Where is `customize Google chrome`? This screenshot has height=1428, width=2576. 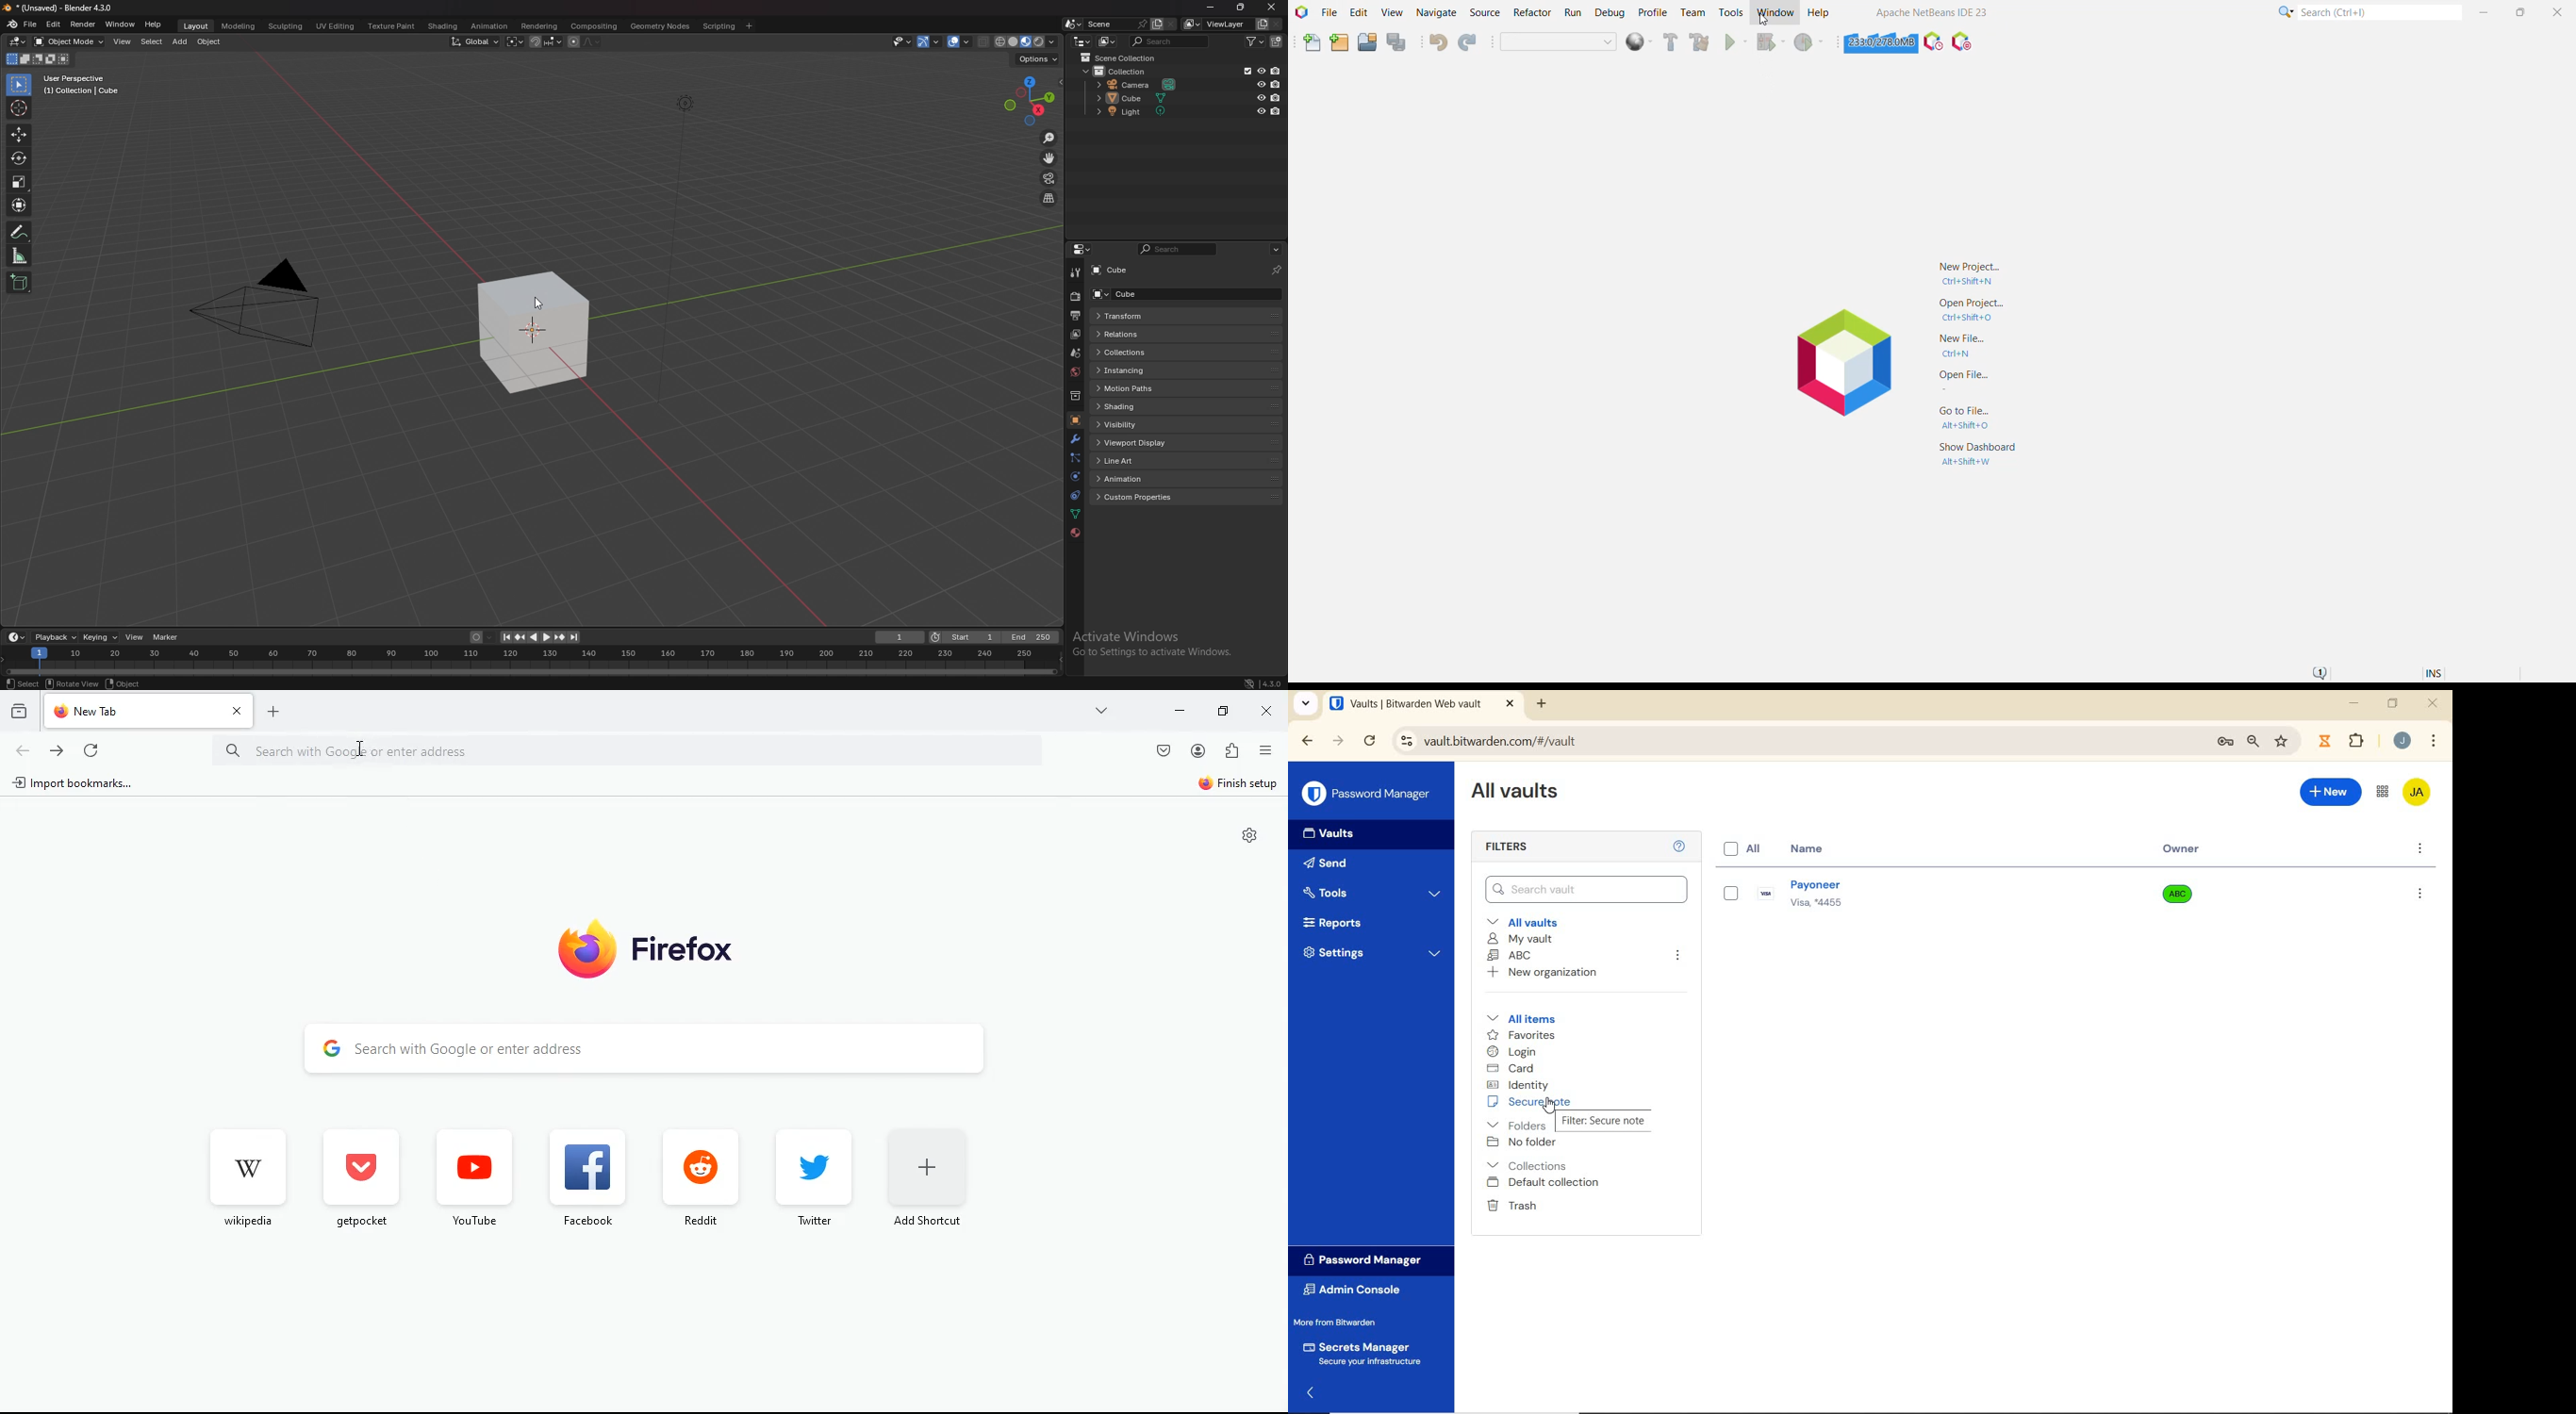 customize Google chrome is located at coordinates (2435, 740).